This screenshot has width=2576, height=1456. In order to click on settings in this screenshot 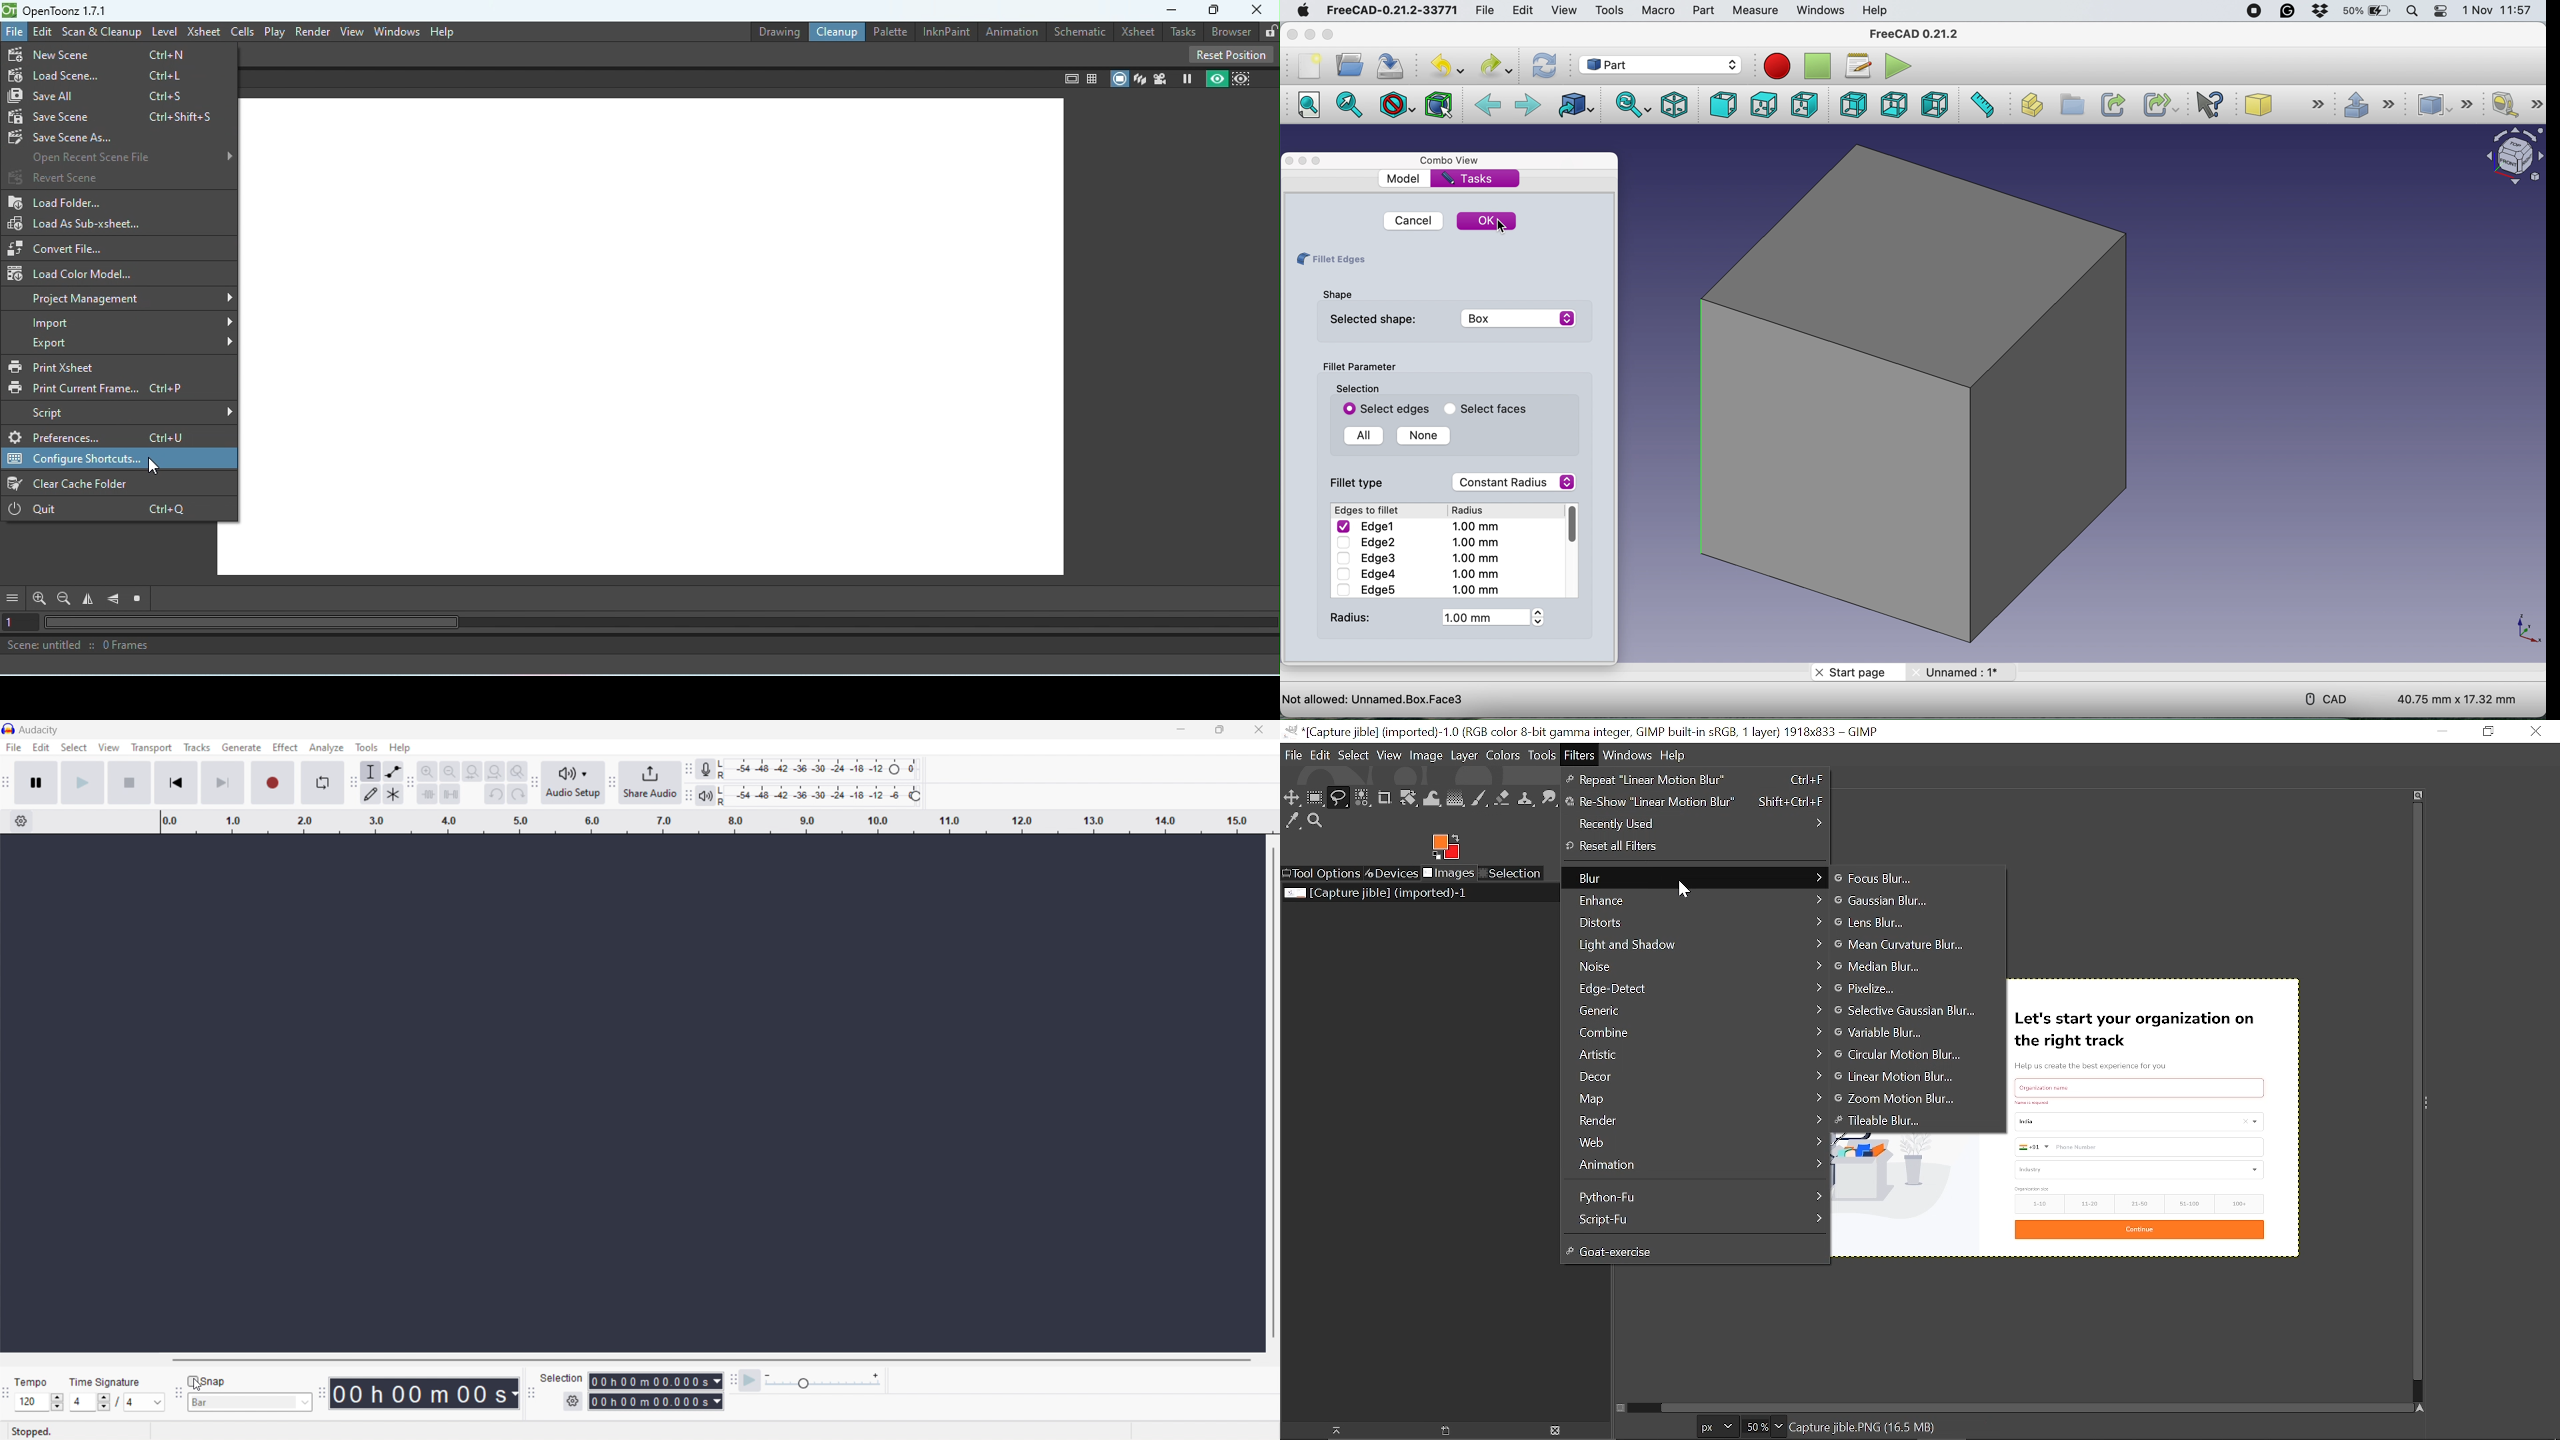, I will do `click(573, 1401)`.